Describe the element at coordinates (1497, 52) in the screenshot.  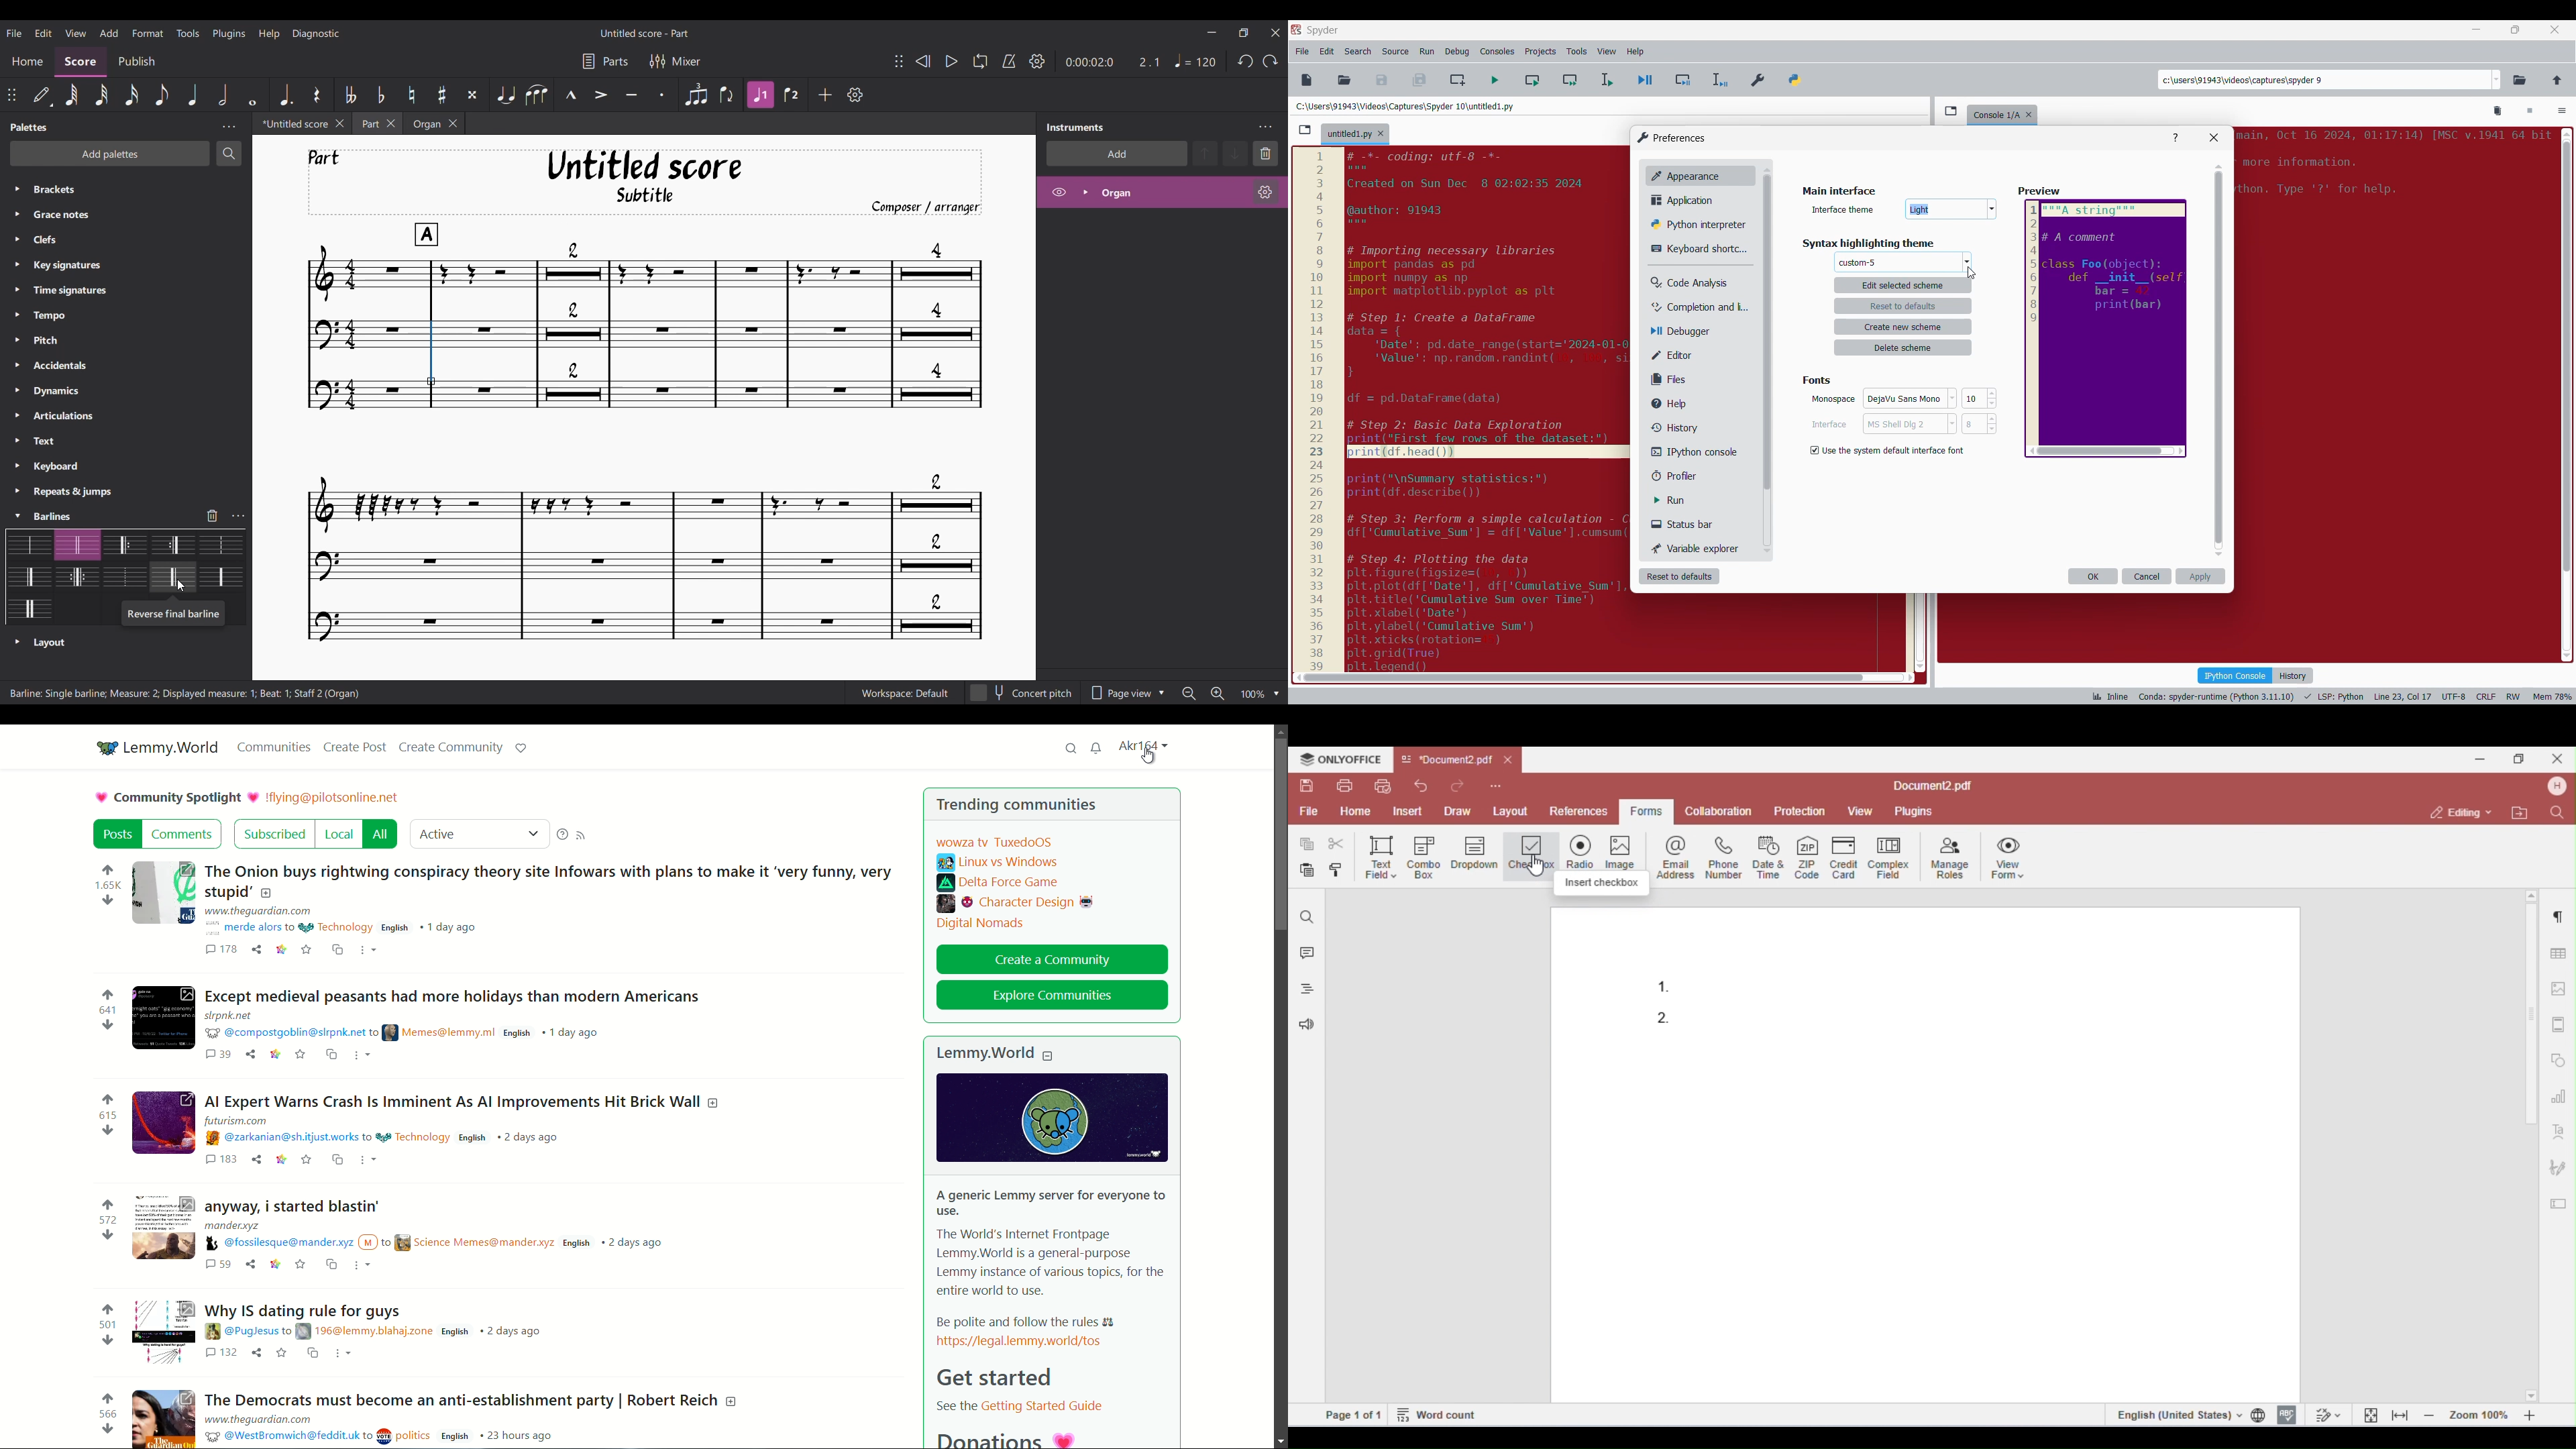
I see `Consoles menu` at that location.